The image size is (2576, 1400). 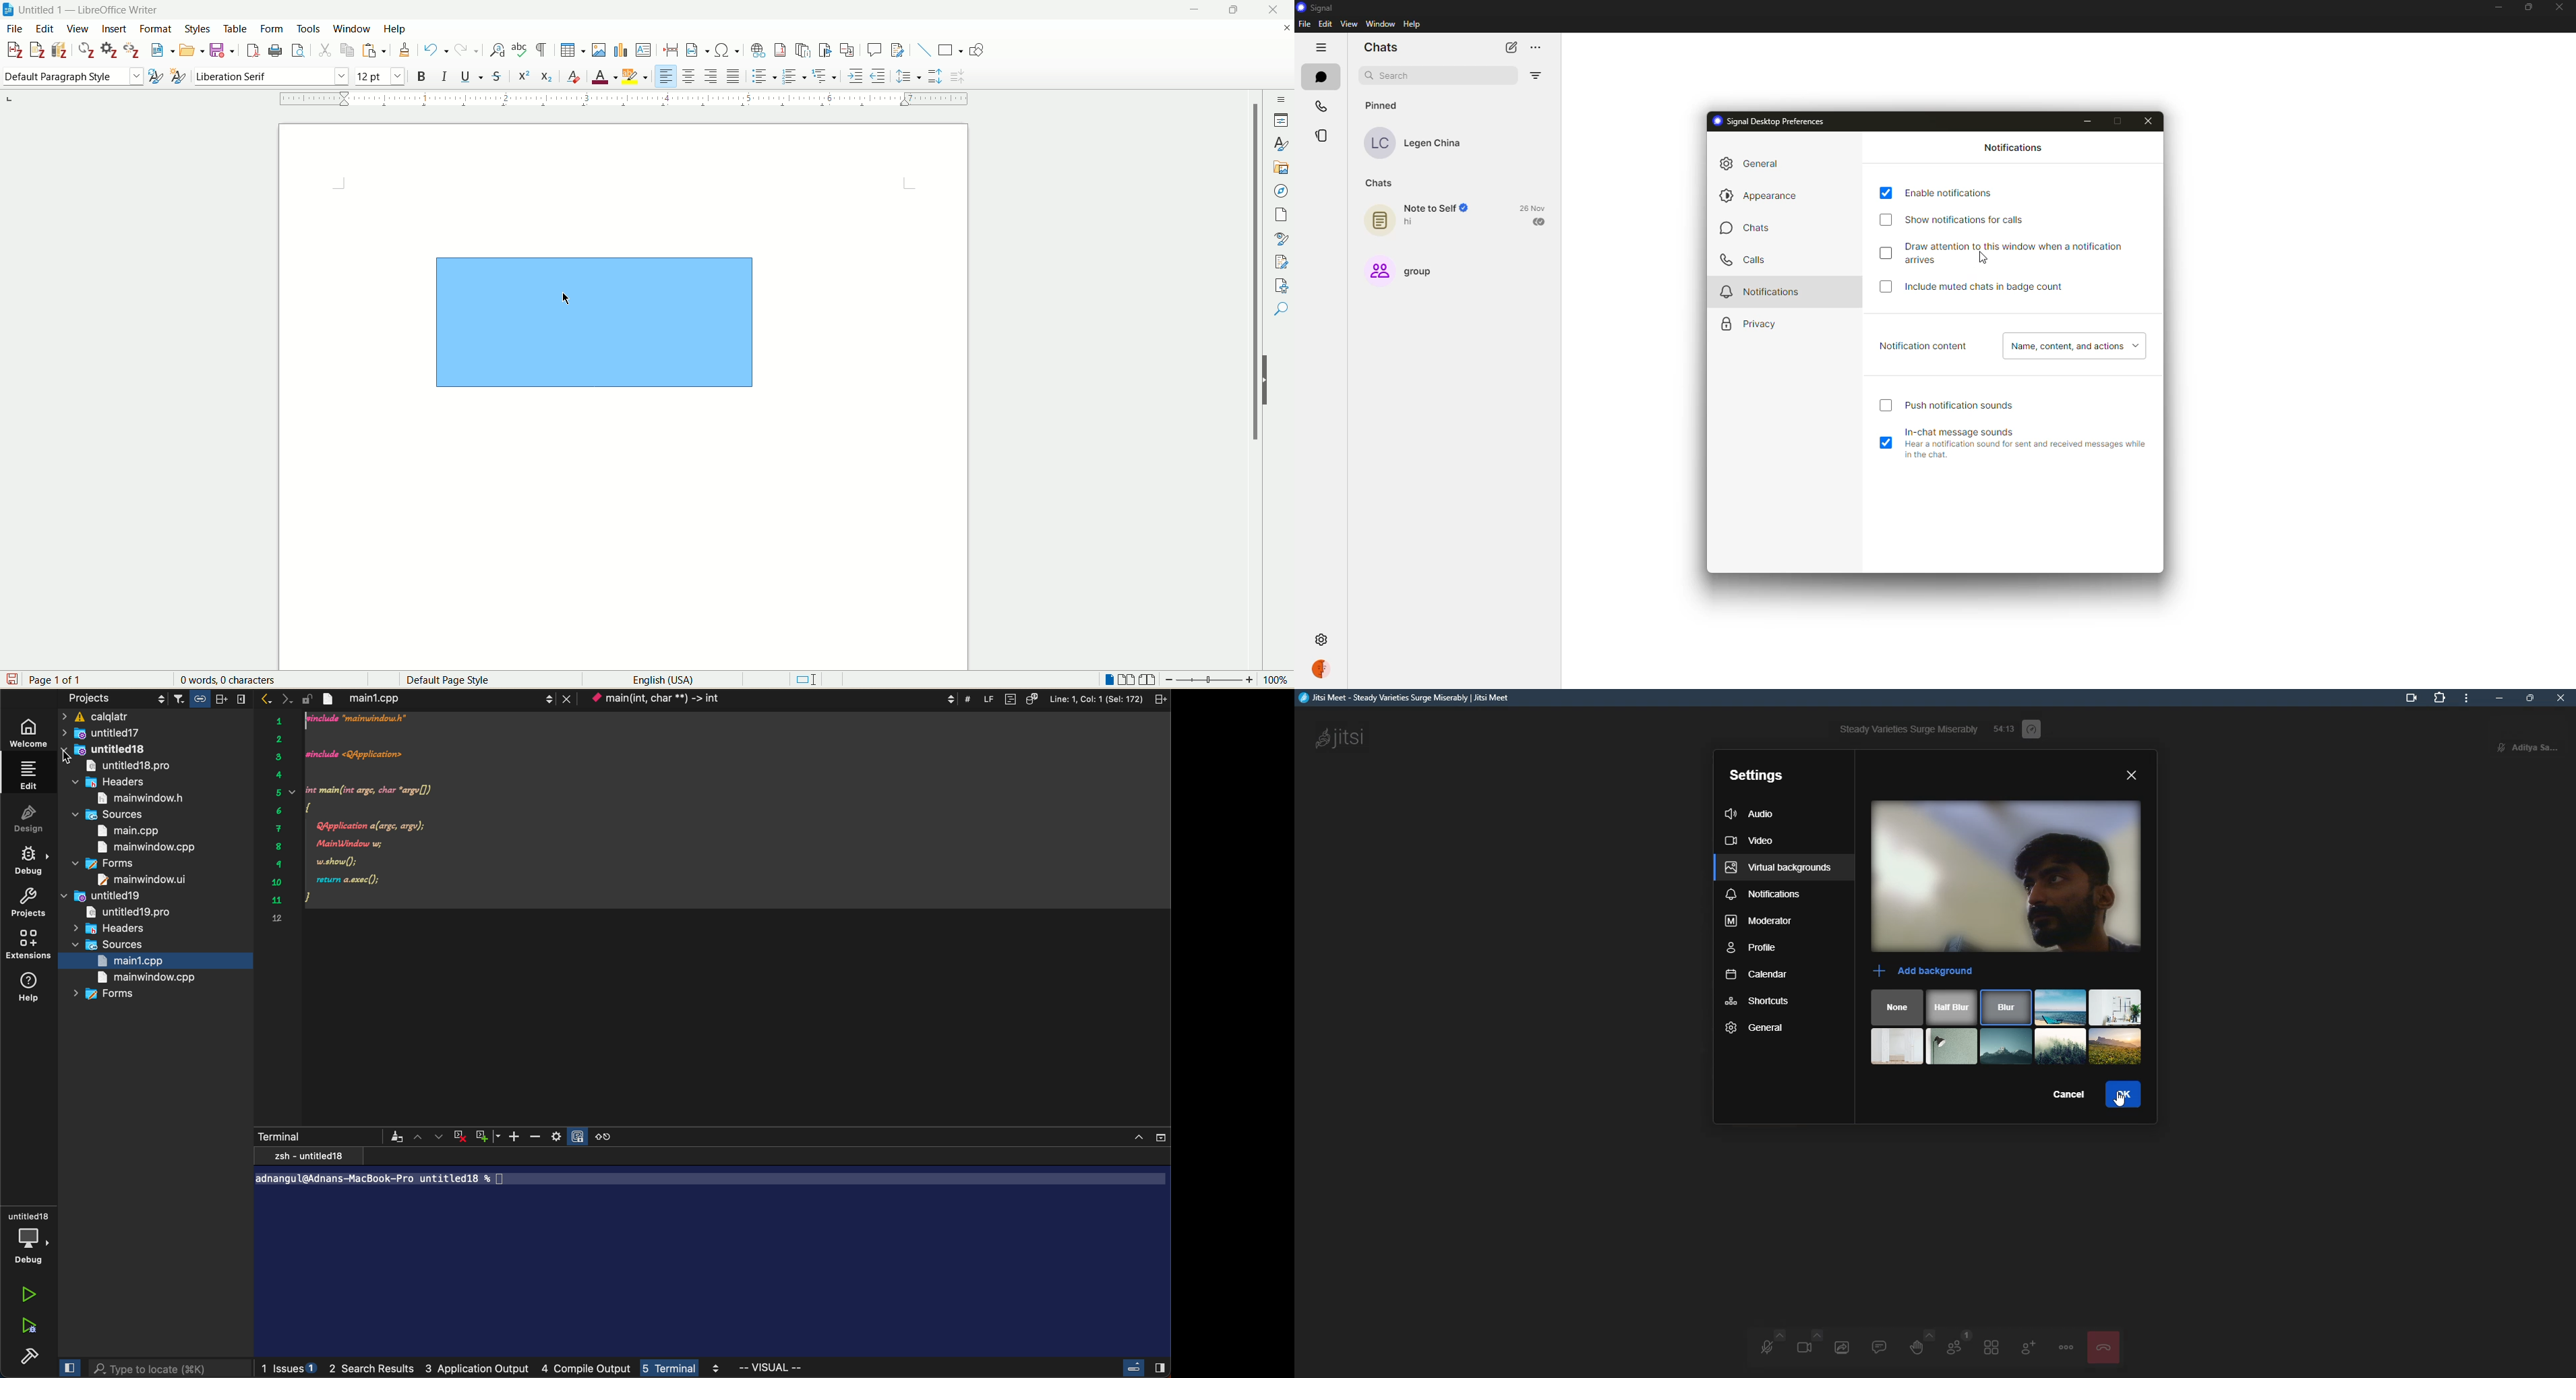 What do you see at coordinates (80, 755) in the screenshot?
I see `cursor` at bounding box center [80, 755].